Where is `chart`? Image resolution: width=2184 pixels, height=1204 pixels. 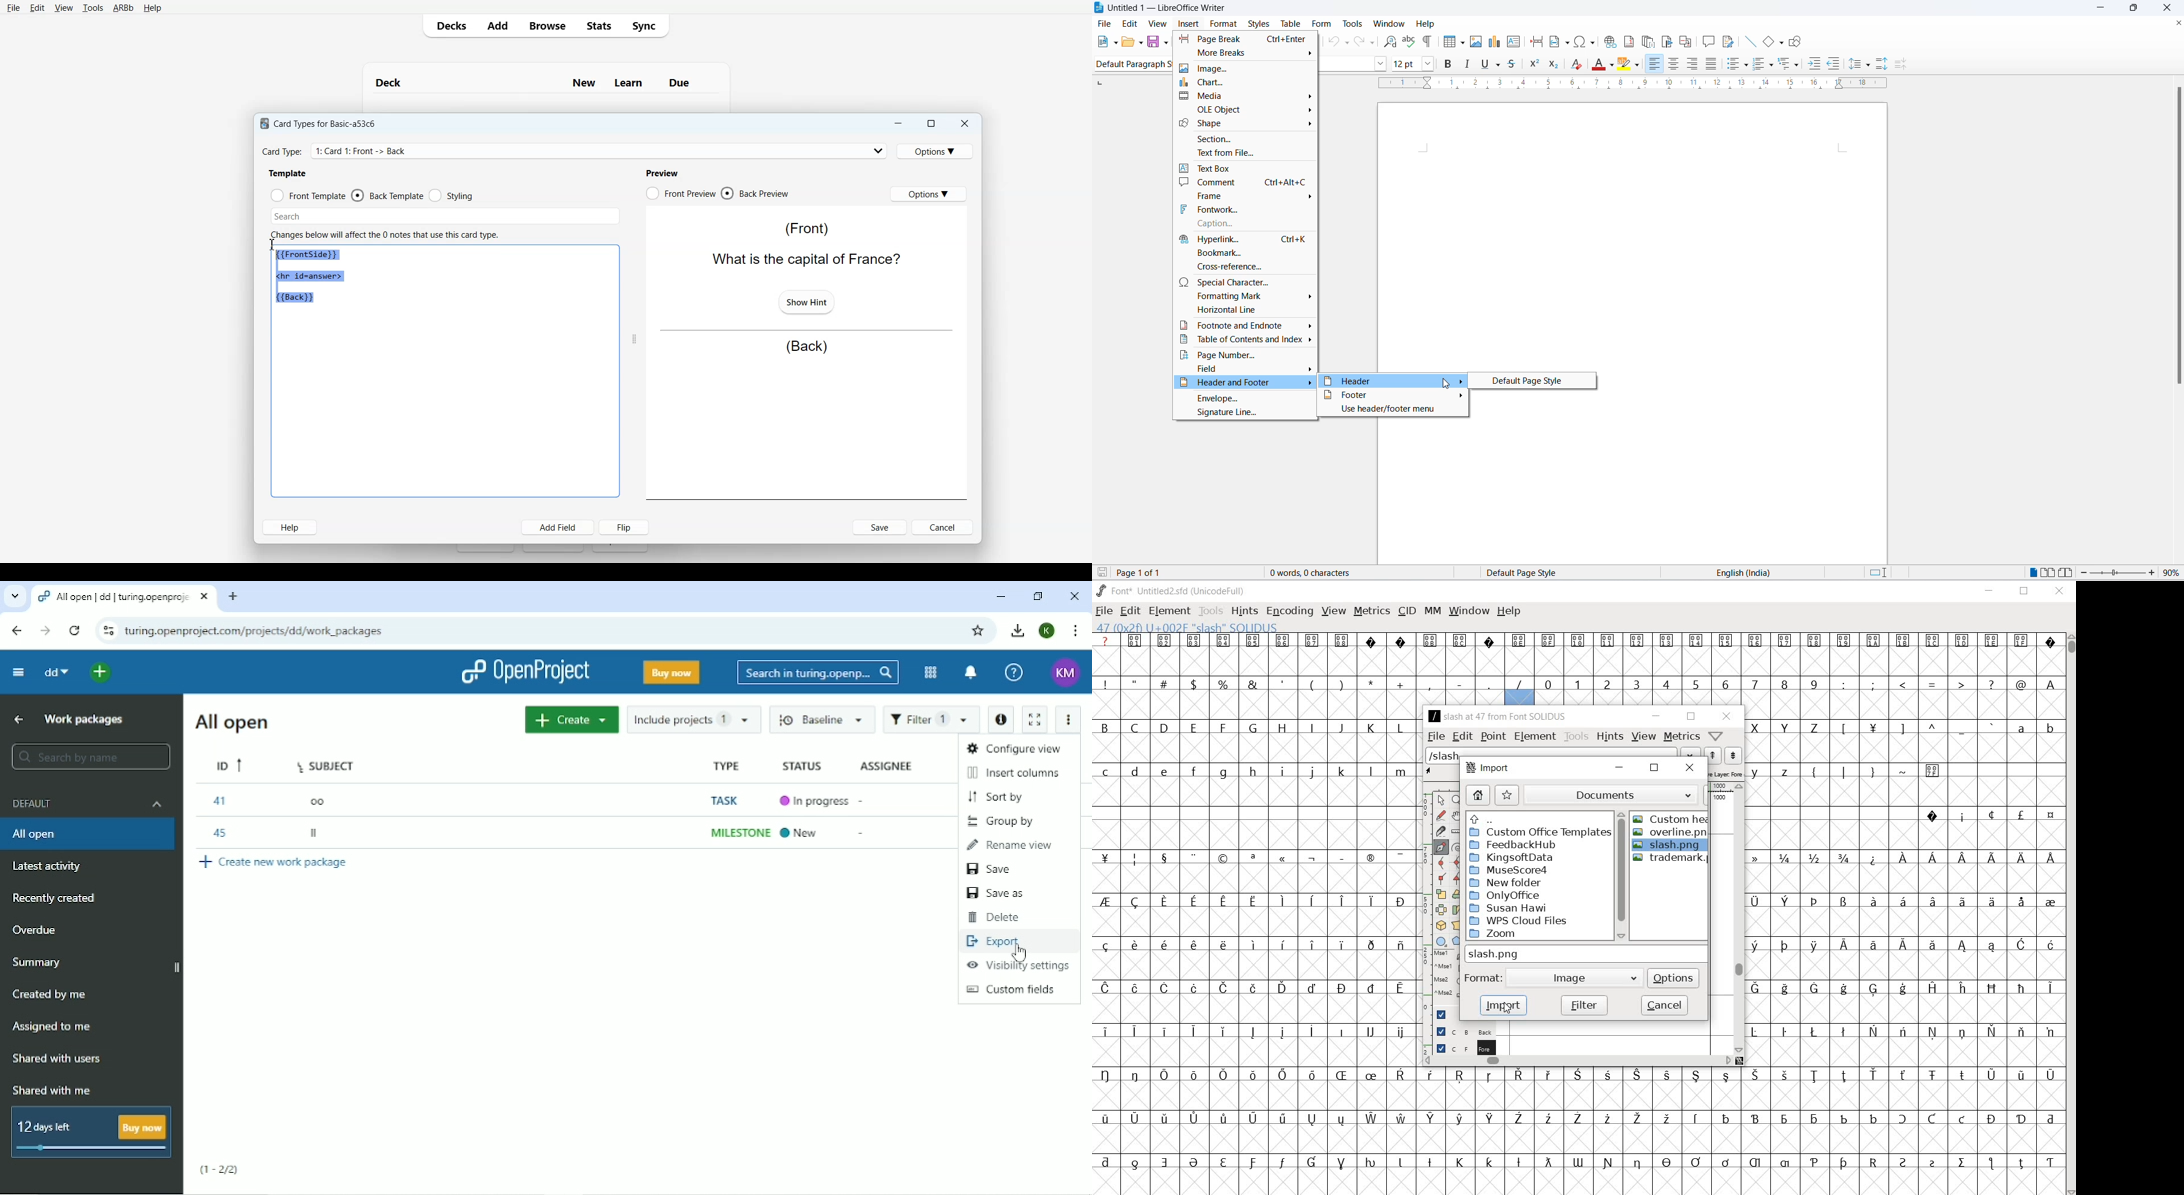 chart is located at coordinates (1247, 82).